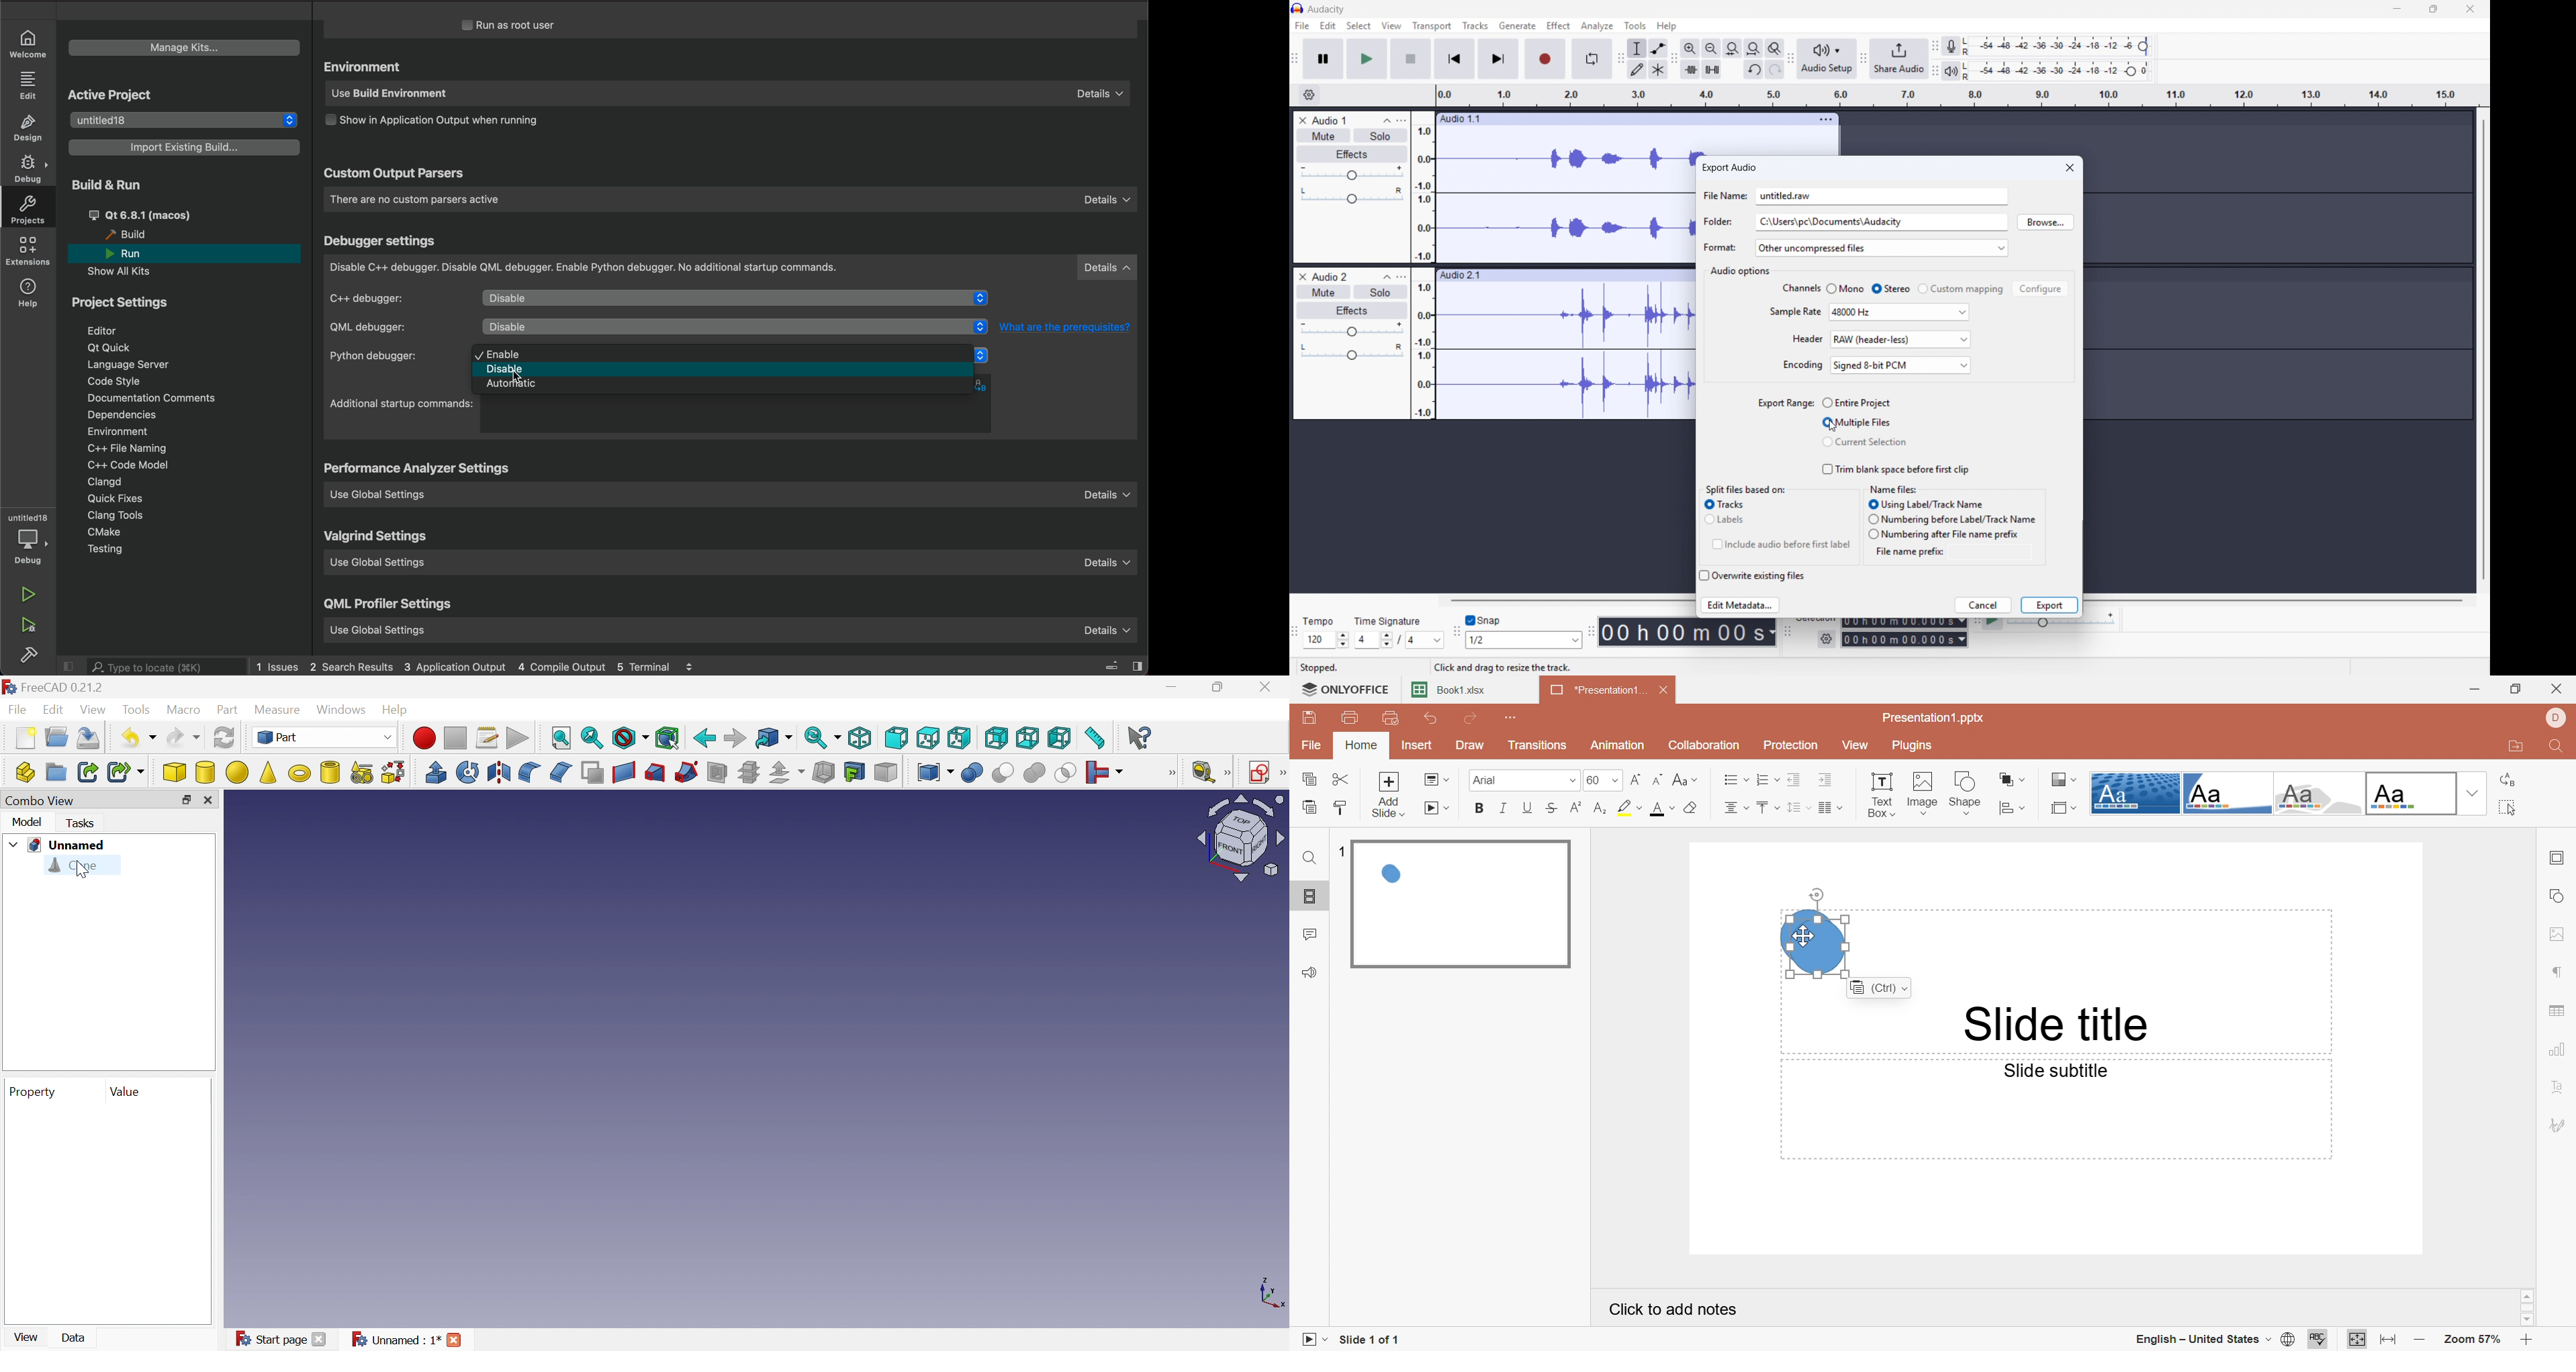 The width and height of the screenshot is (2576, 1372). I want to click on Redo, so click(1775, 69).